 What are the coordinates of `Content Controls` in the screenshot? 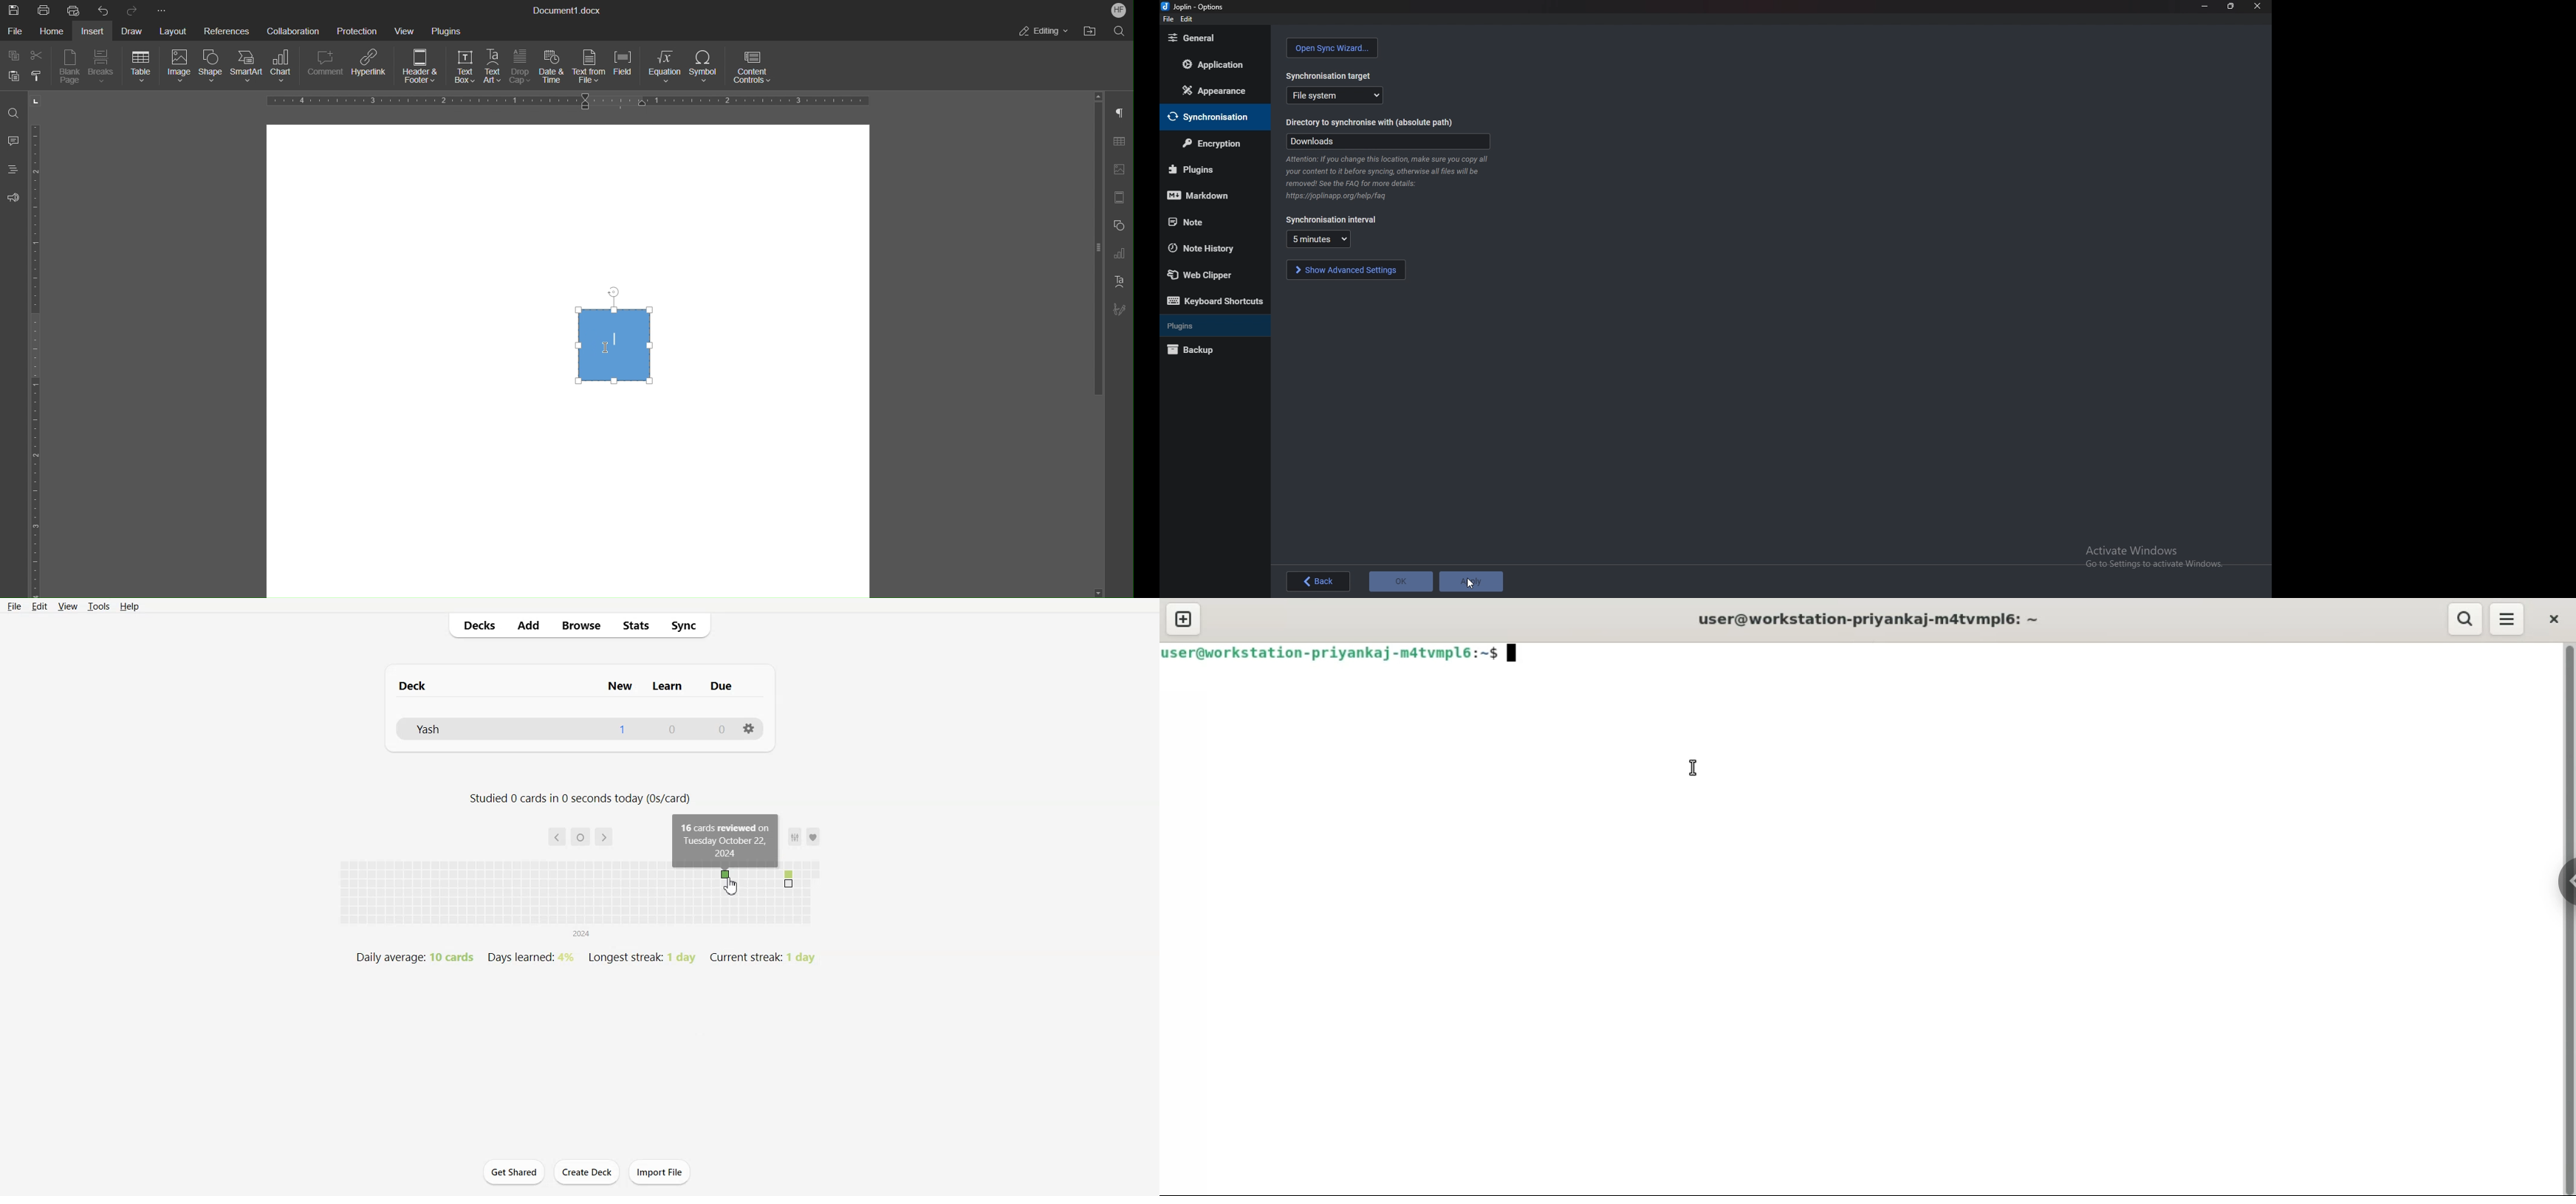 It's located at (755, 68).